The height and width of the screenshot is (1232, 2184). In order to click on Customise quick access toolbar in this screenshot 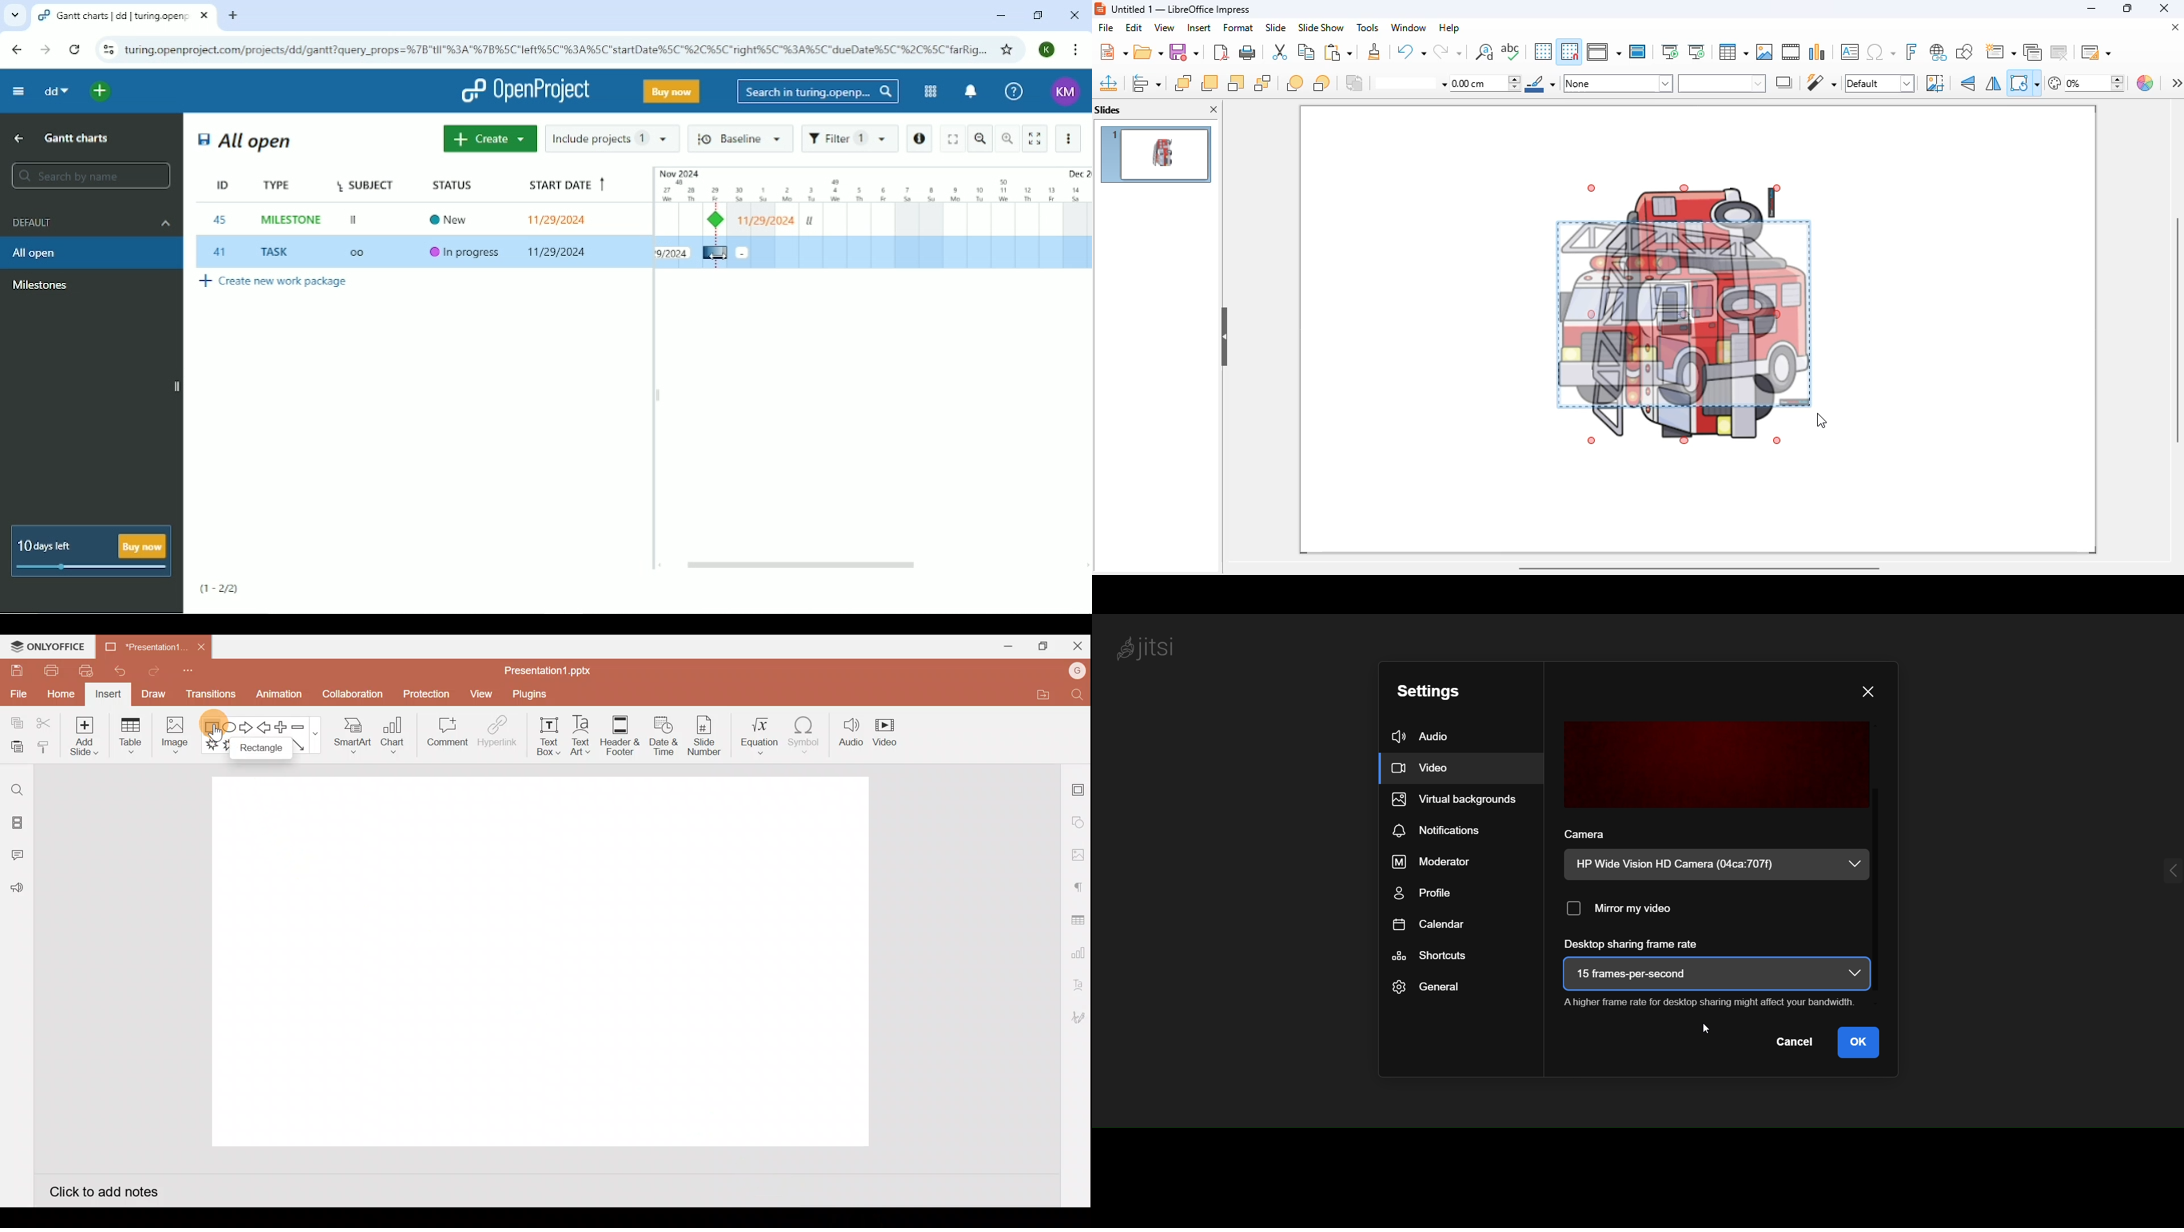, I will do `click(192, 674)`.